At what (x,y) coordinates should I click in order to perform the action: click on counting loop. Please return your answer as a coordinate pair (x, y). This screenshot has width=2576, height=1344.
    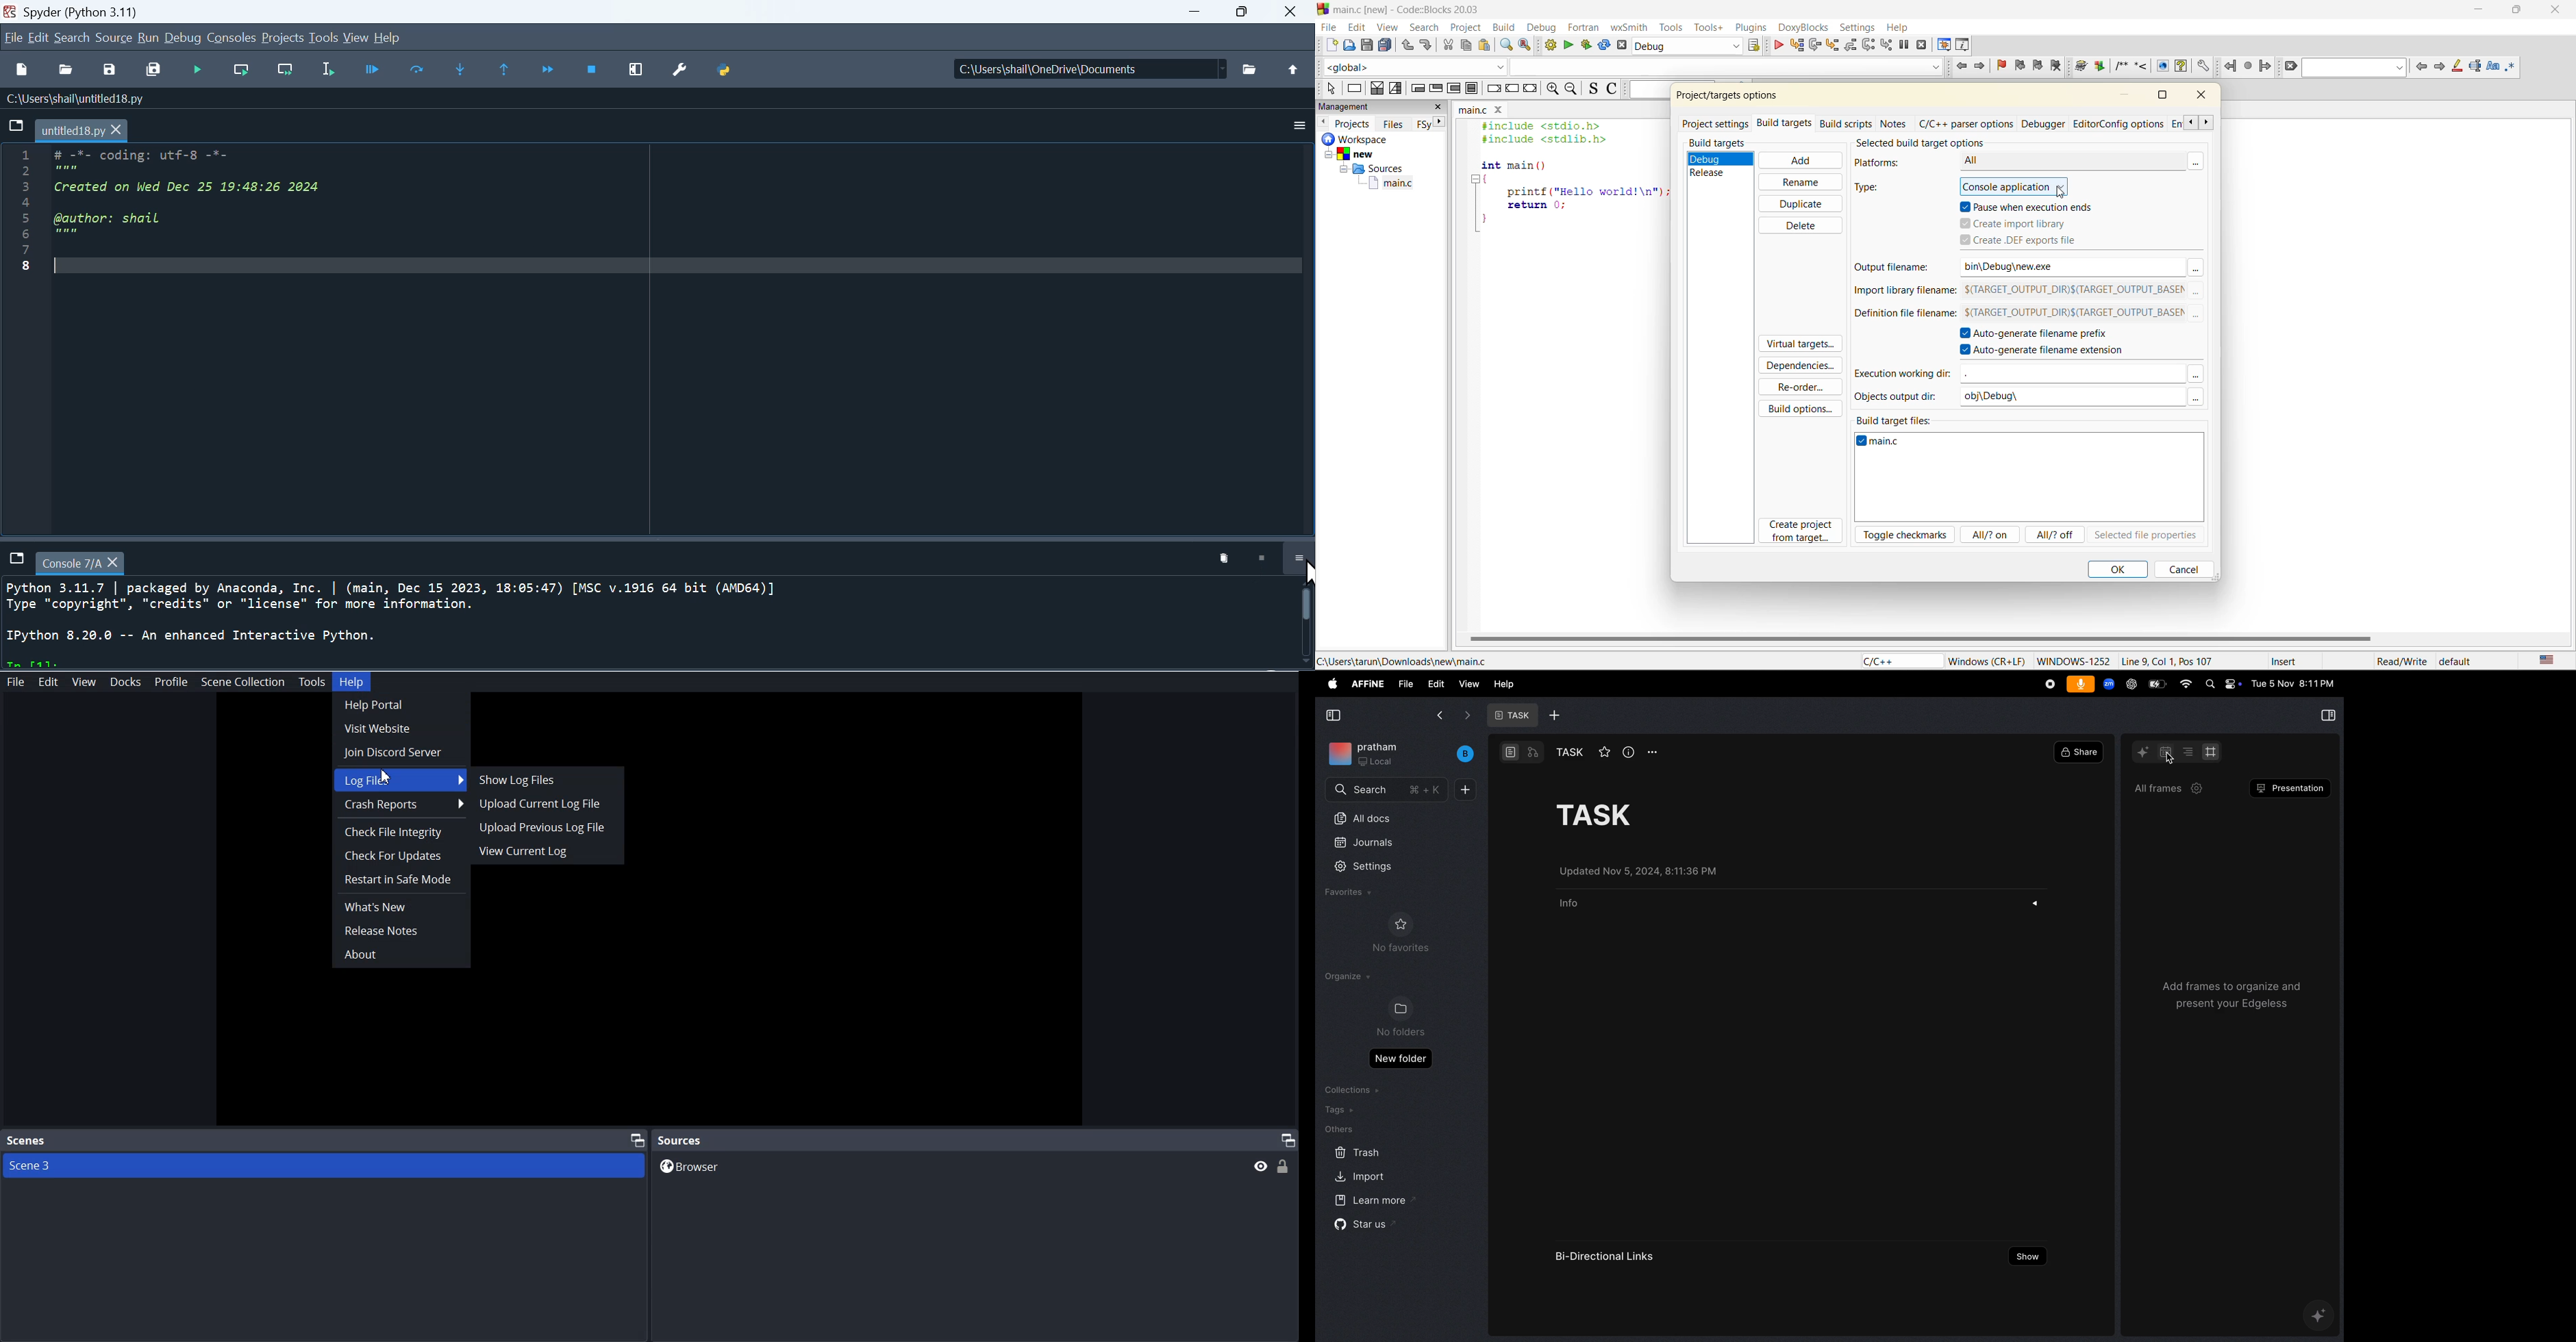
    Looking at the image, I should click on (1455, 88).